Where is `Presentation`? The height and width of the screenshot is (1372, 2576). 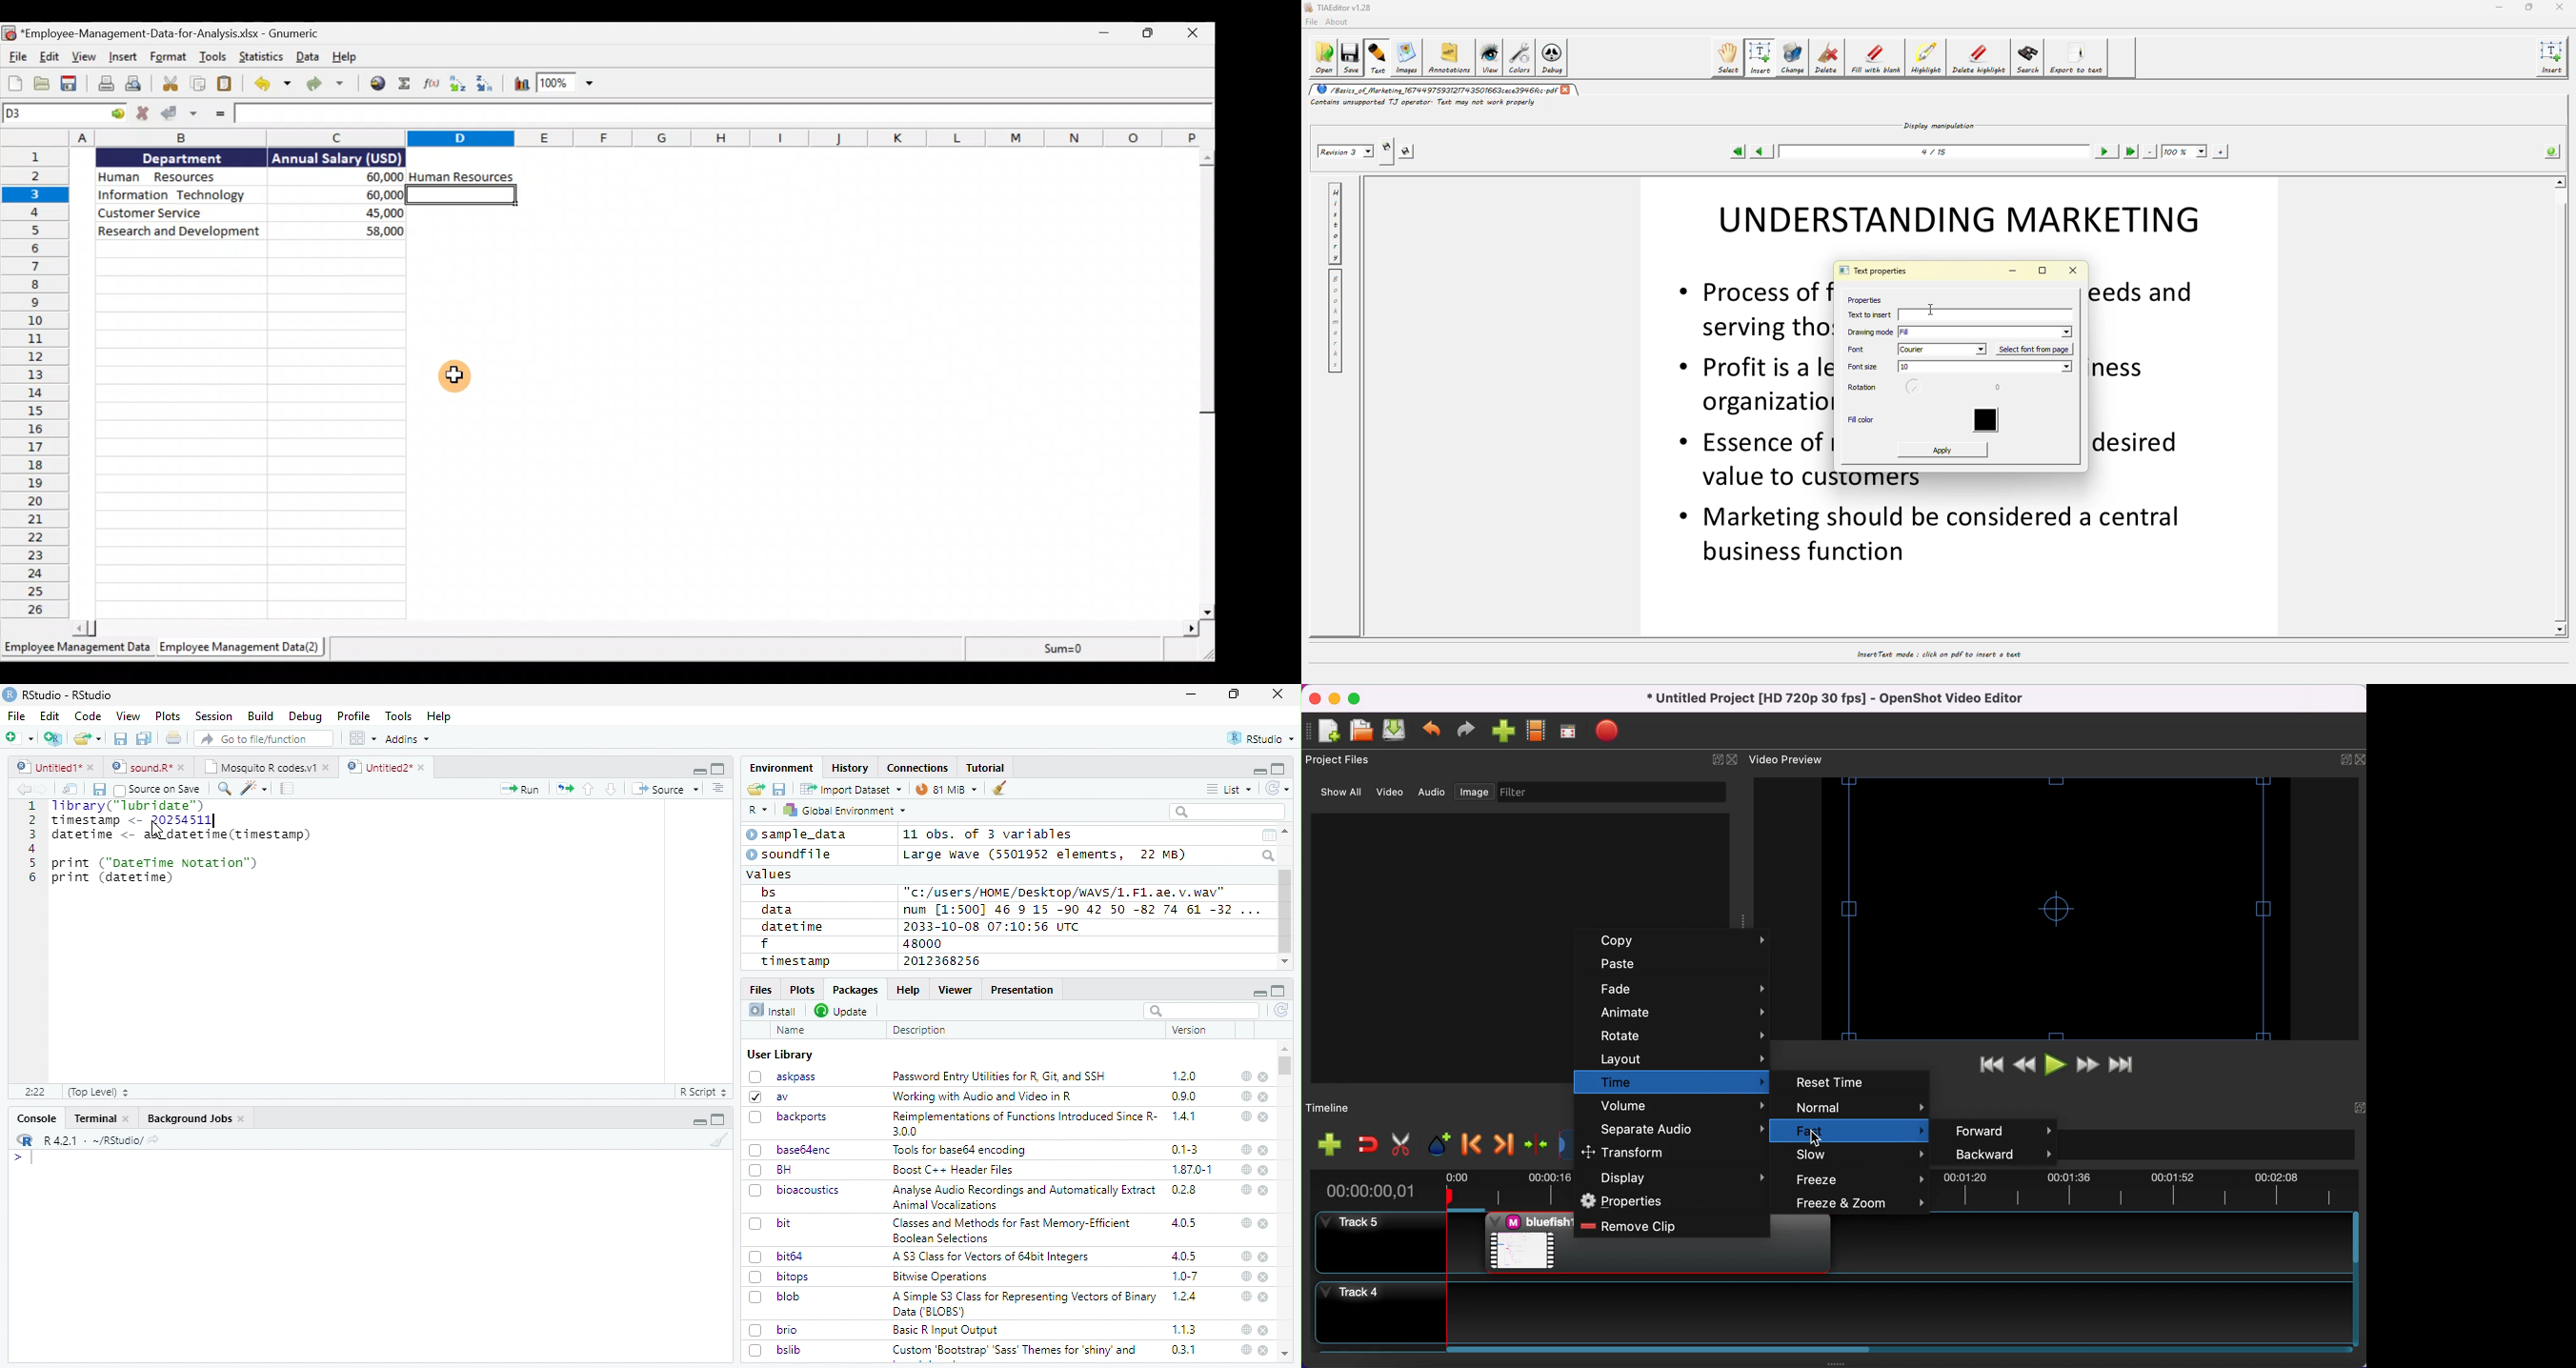 Presentation is located at coordinates (1023, 990).